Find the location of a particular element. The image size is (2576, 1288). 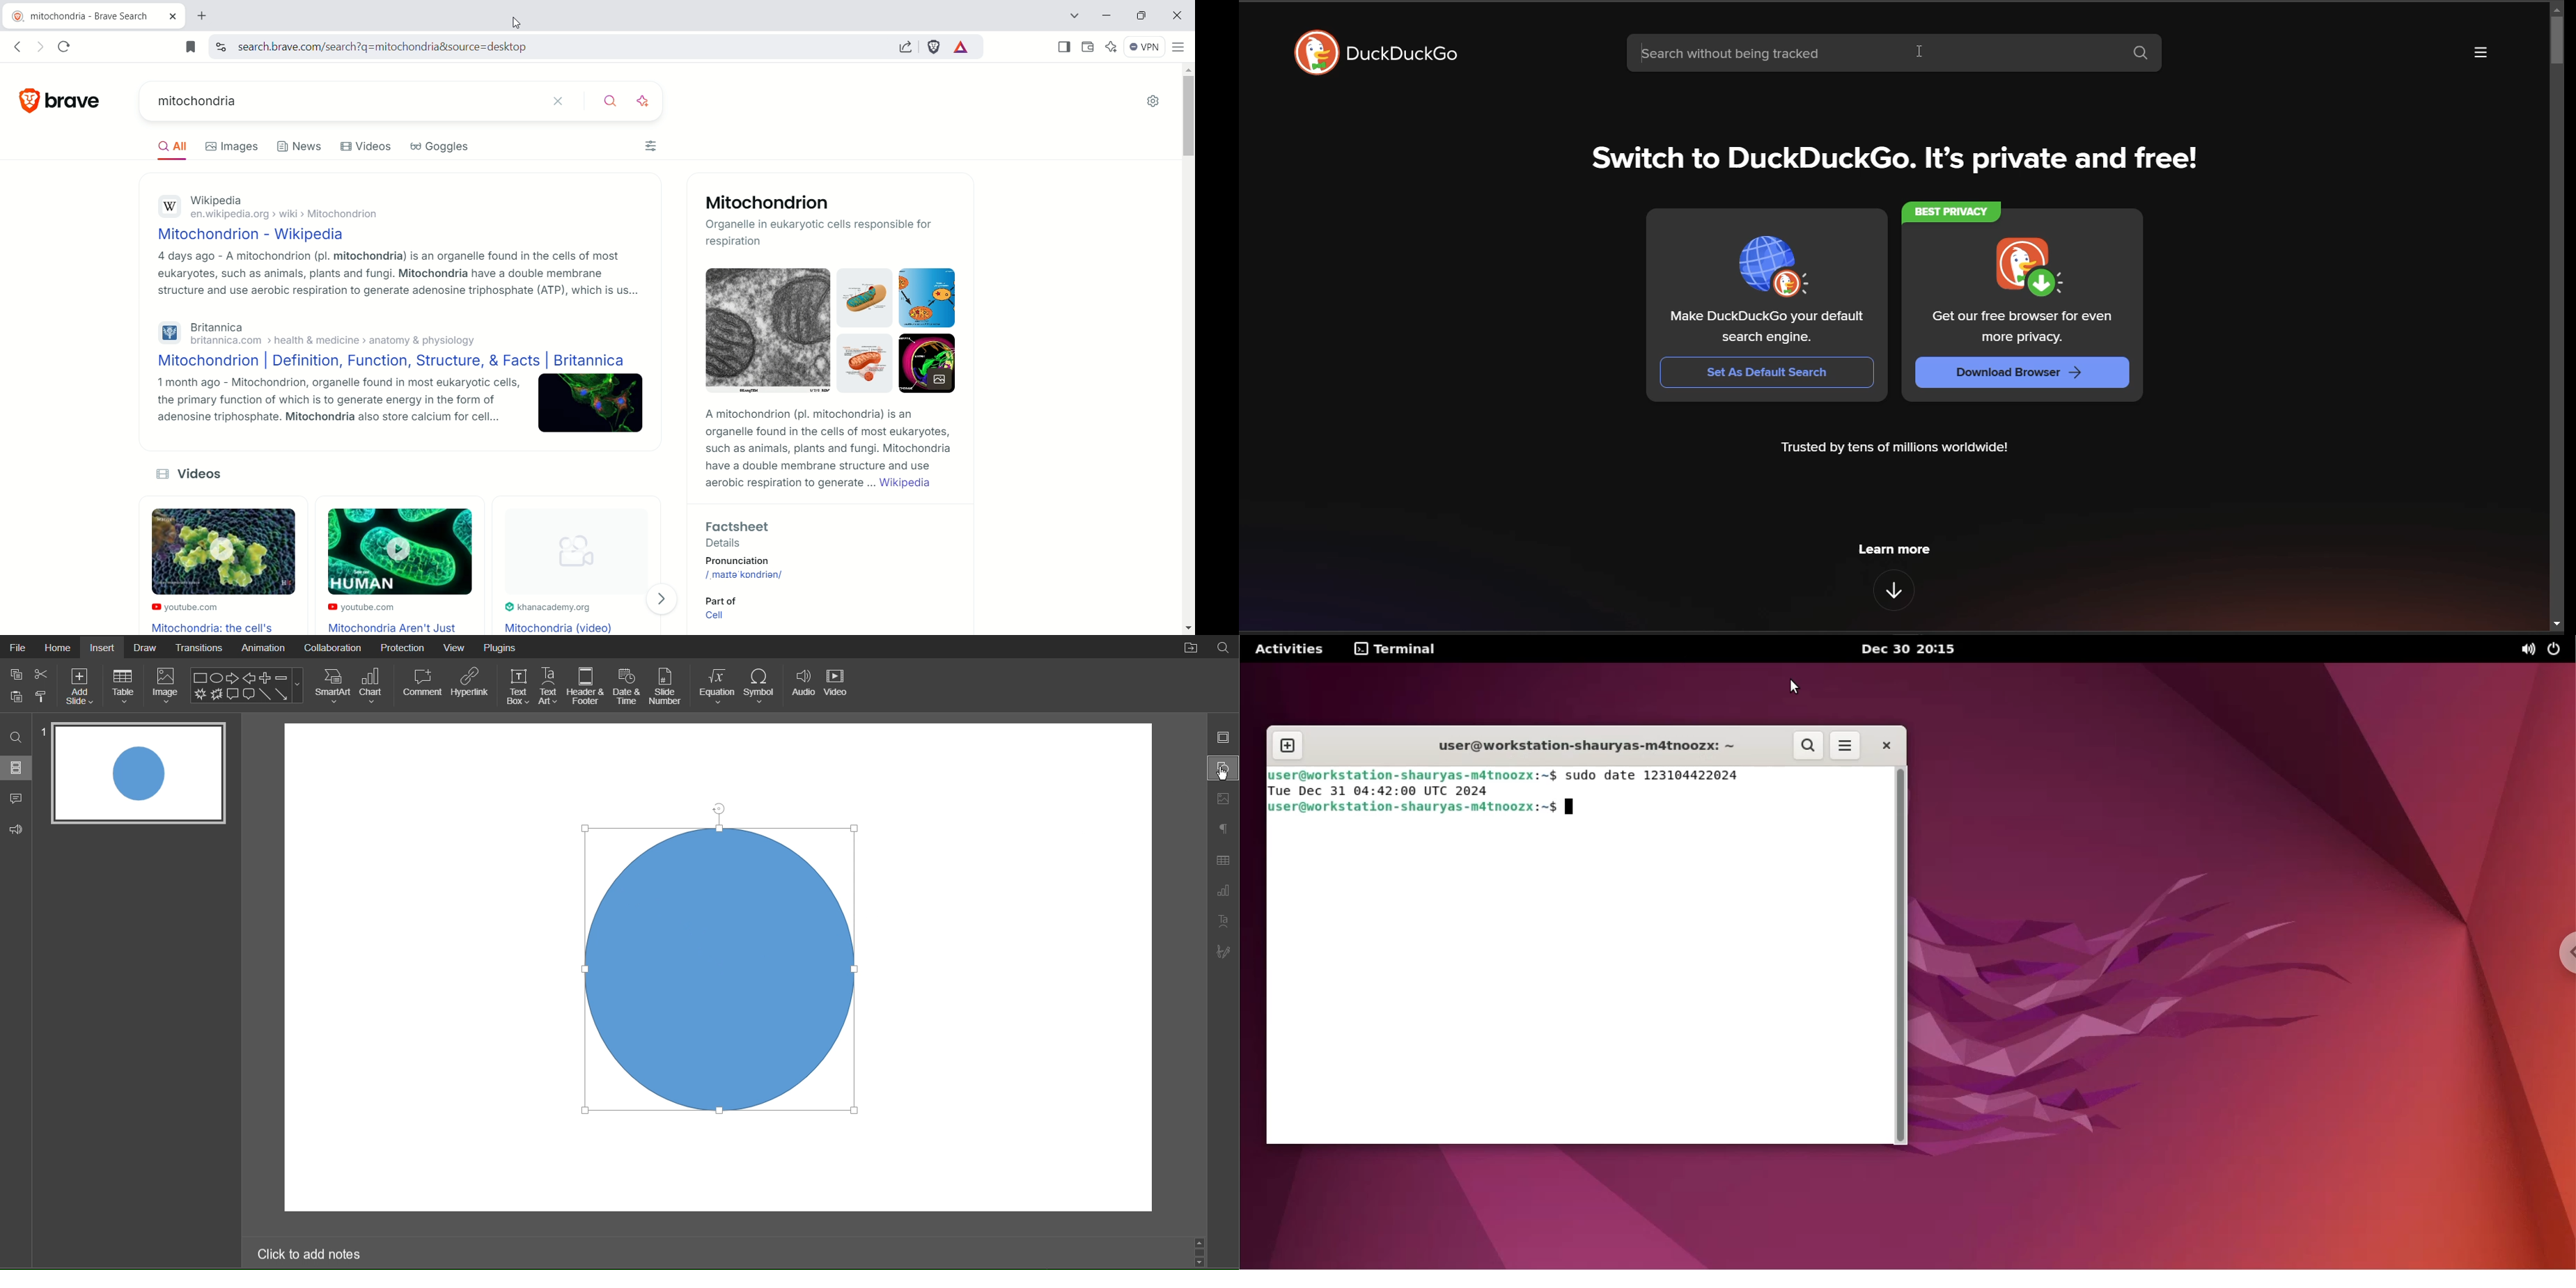

copy is located at coordinates (15, 675).